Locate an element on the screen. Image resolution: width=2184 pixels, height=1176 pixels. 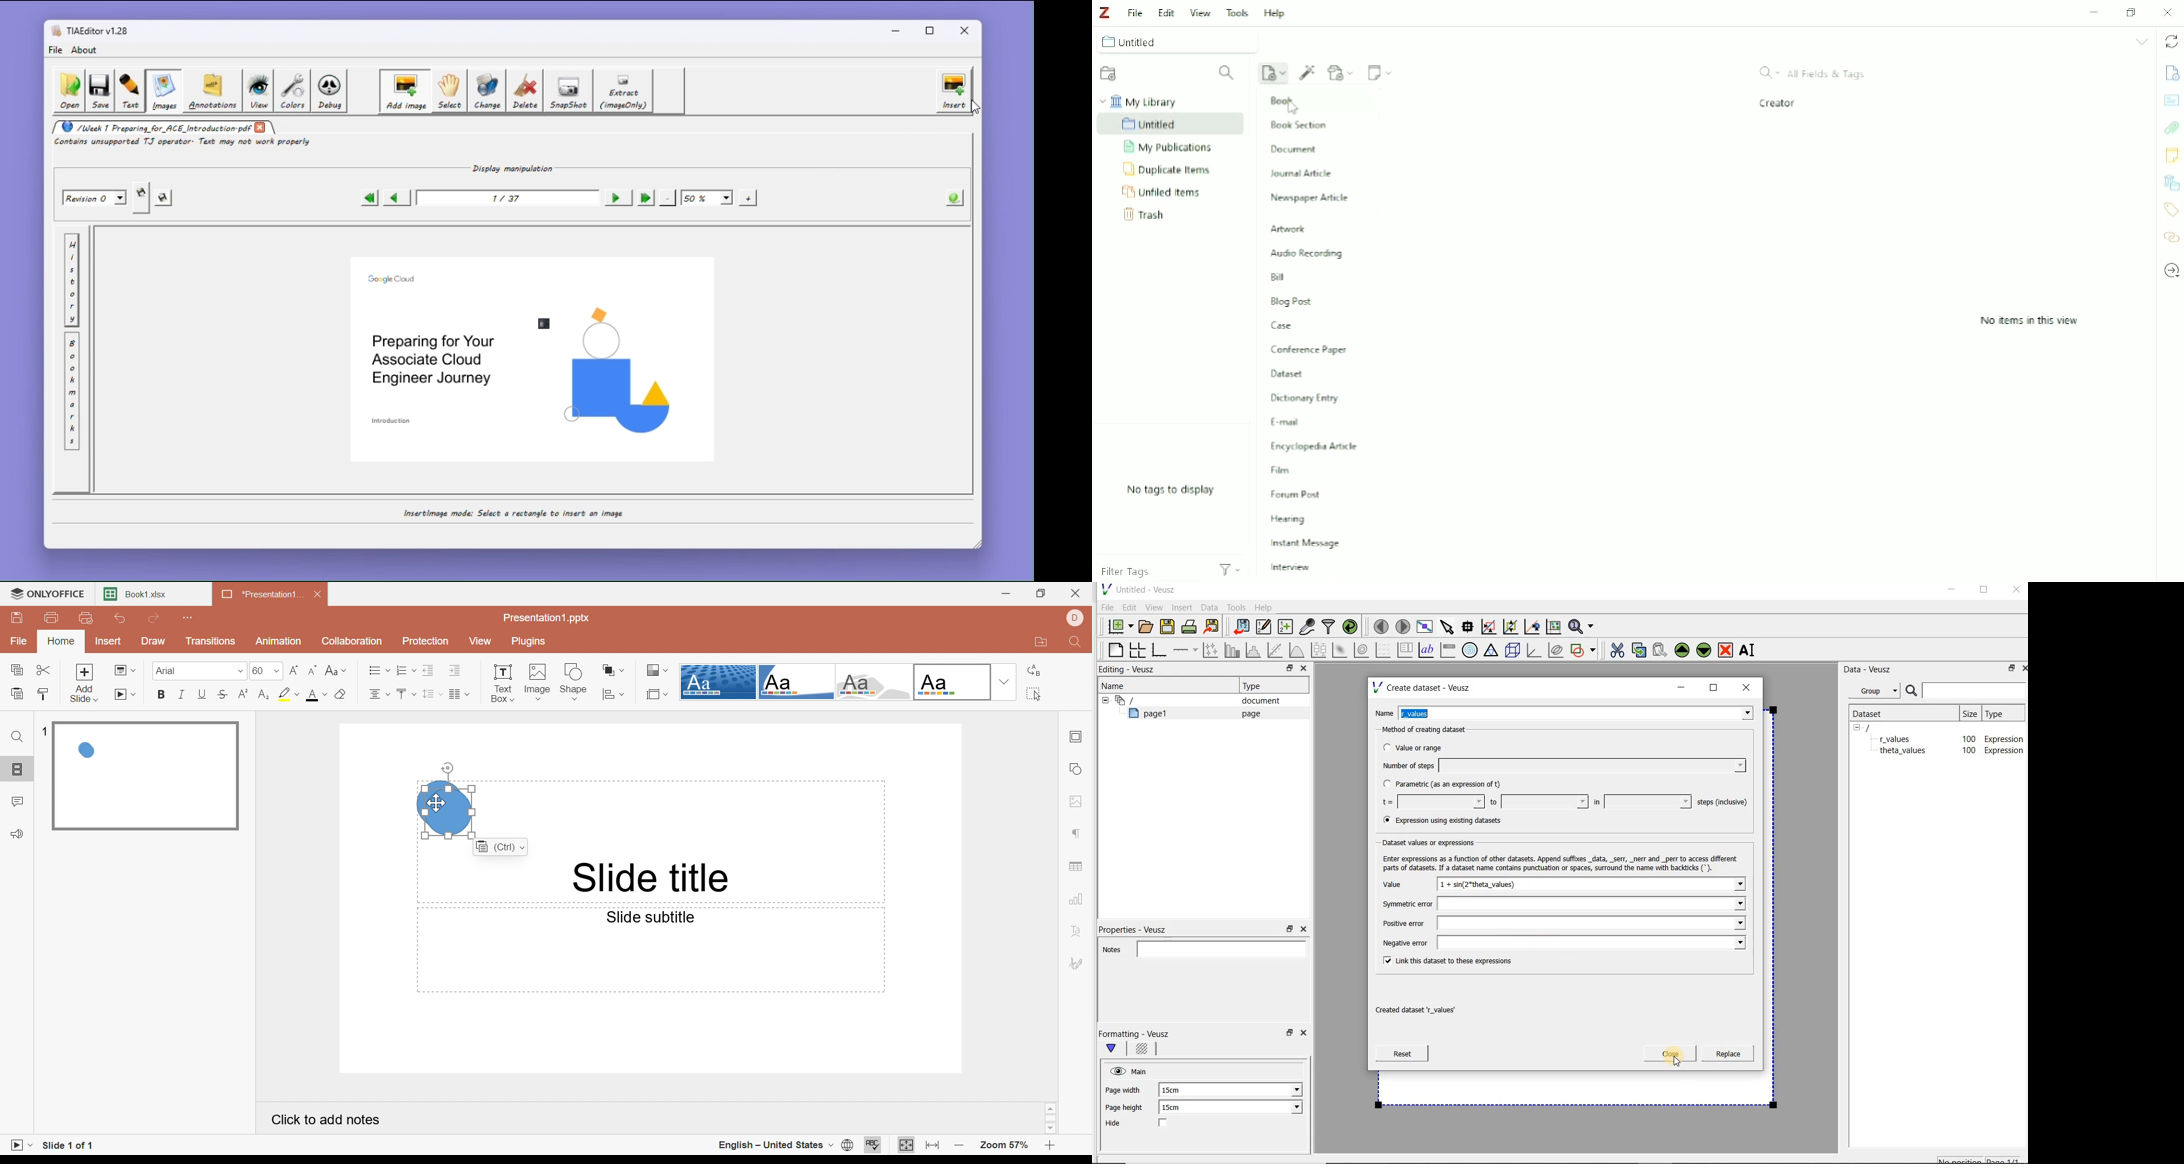
Text art settings is located at coordinates (1081, 933).